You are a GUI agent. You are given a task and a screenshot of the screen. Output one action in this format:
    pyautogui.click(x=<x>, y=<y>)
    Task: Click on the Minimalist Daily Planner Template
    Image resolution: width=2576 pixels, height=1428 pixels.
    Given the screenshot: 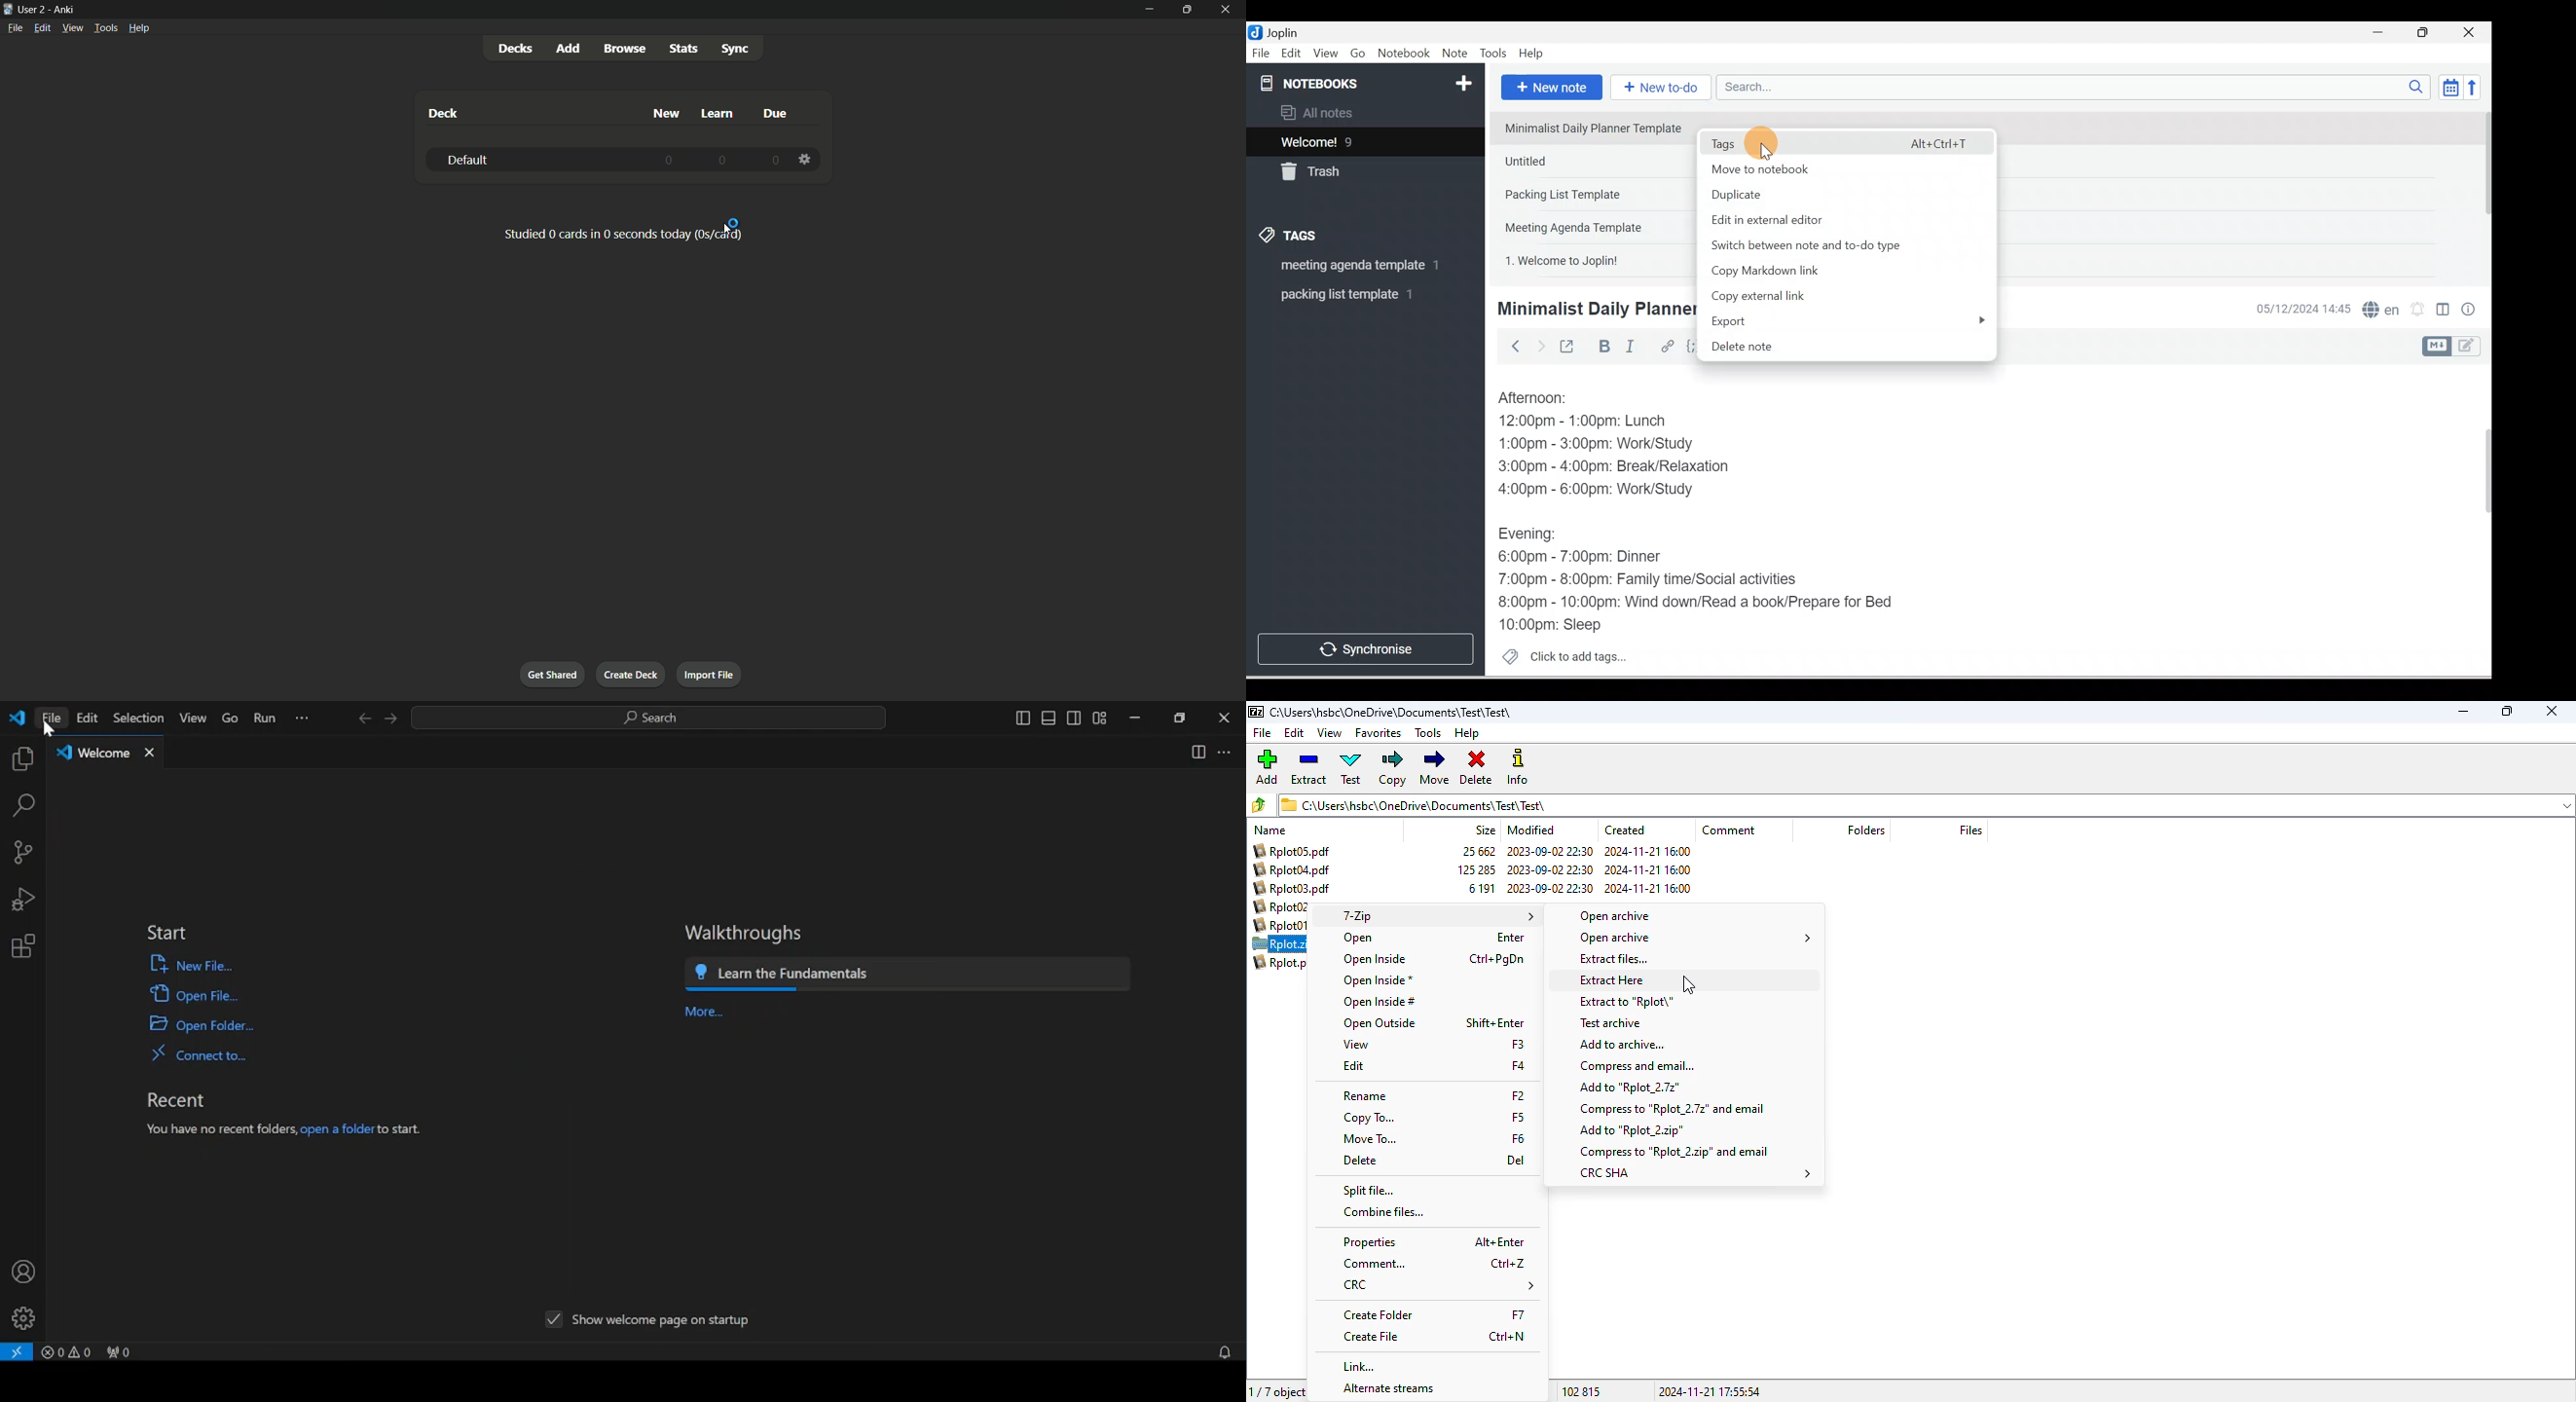 What is the action you would take?
    pyautogui.click(x=1593, y=309)
    